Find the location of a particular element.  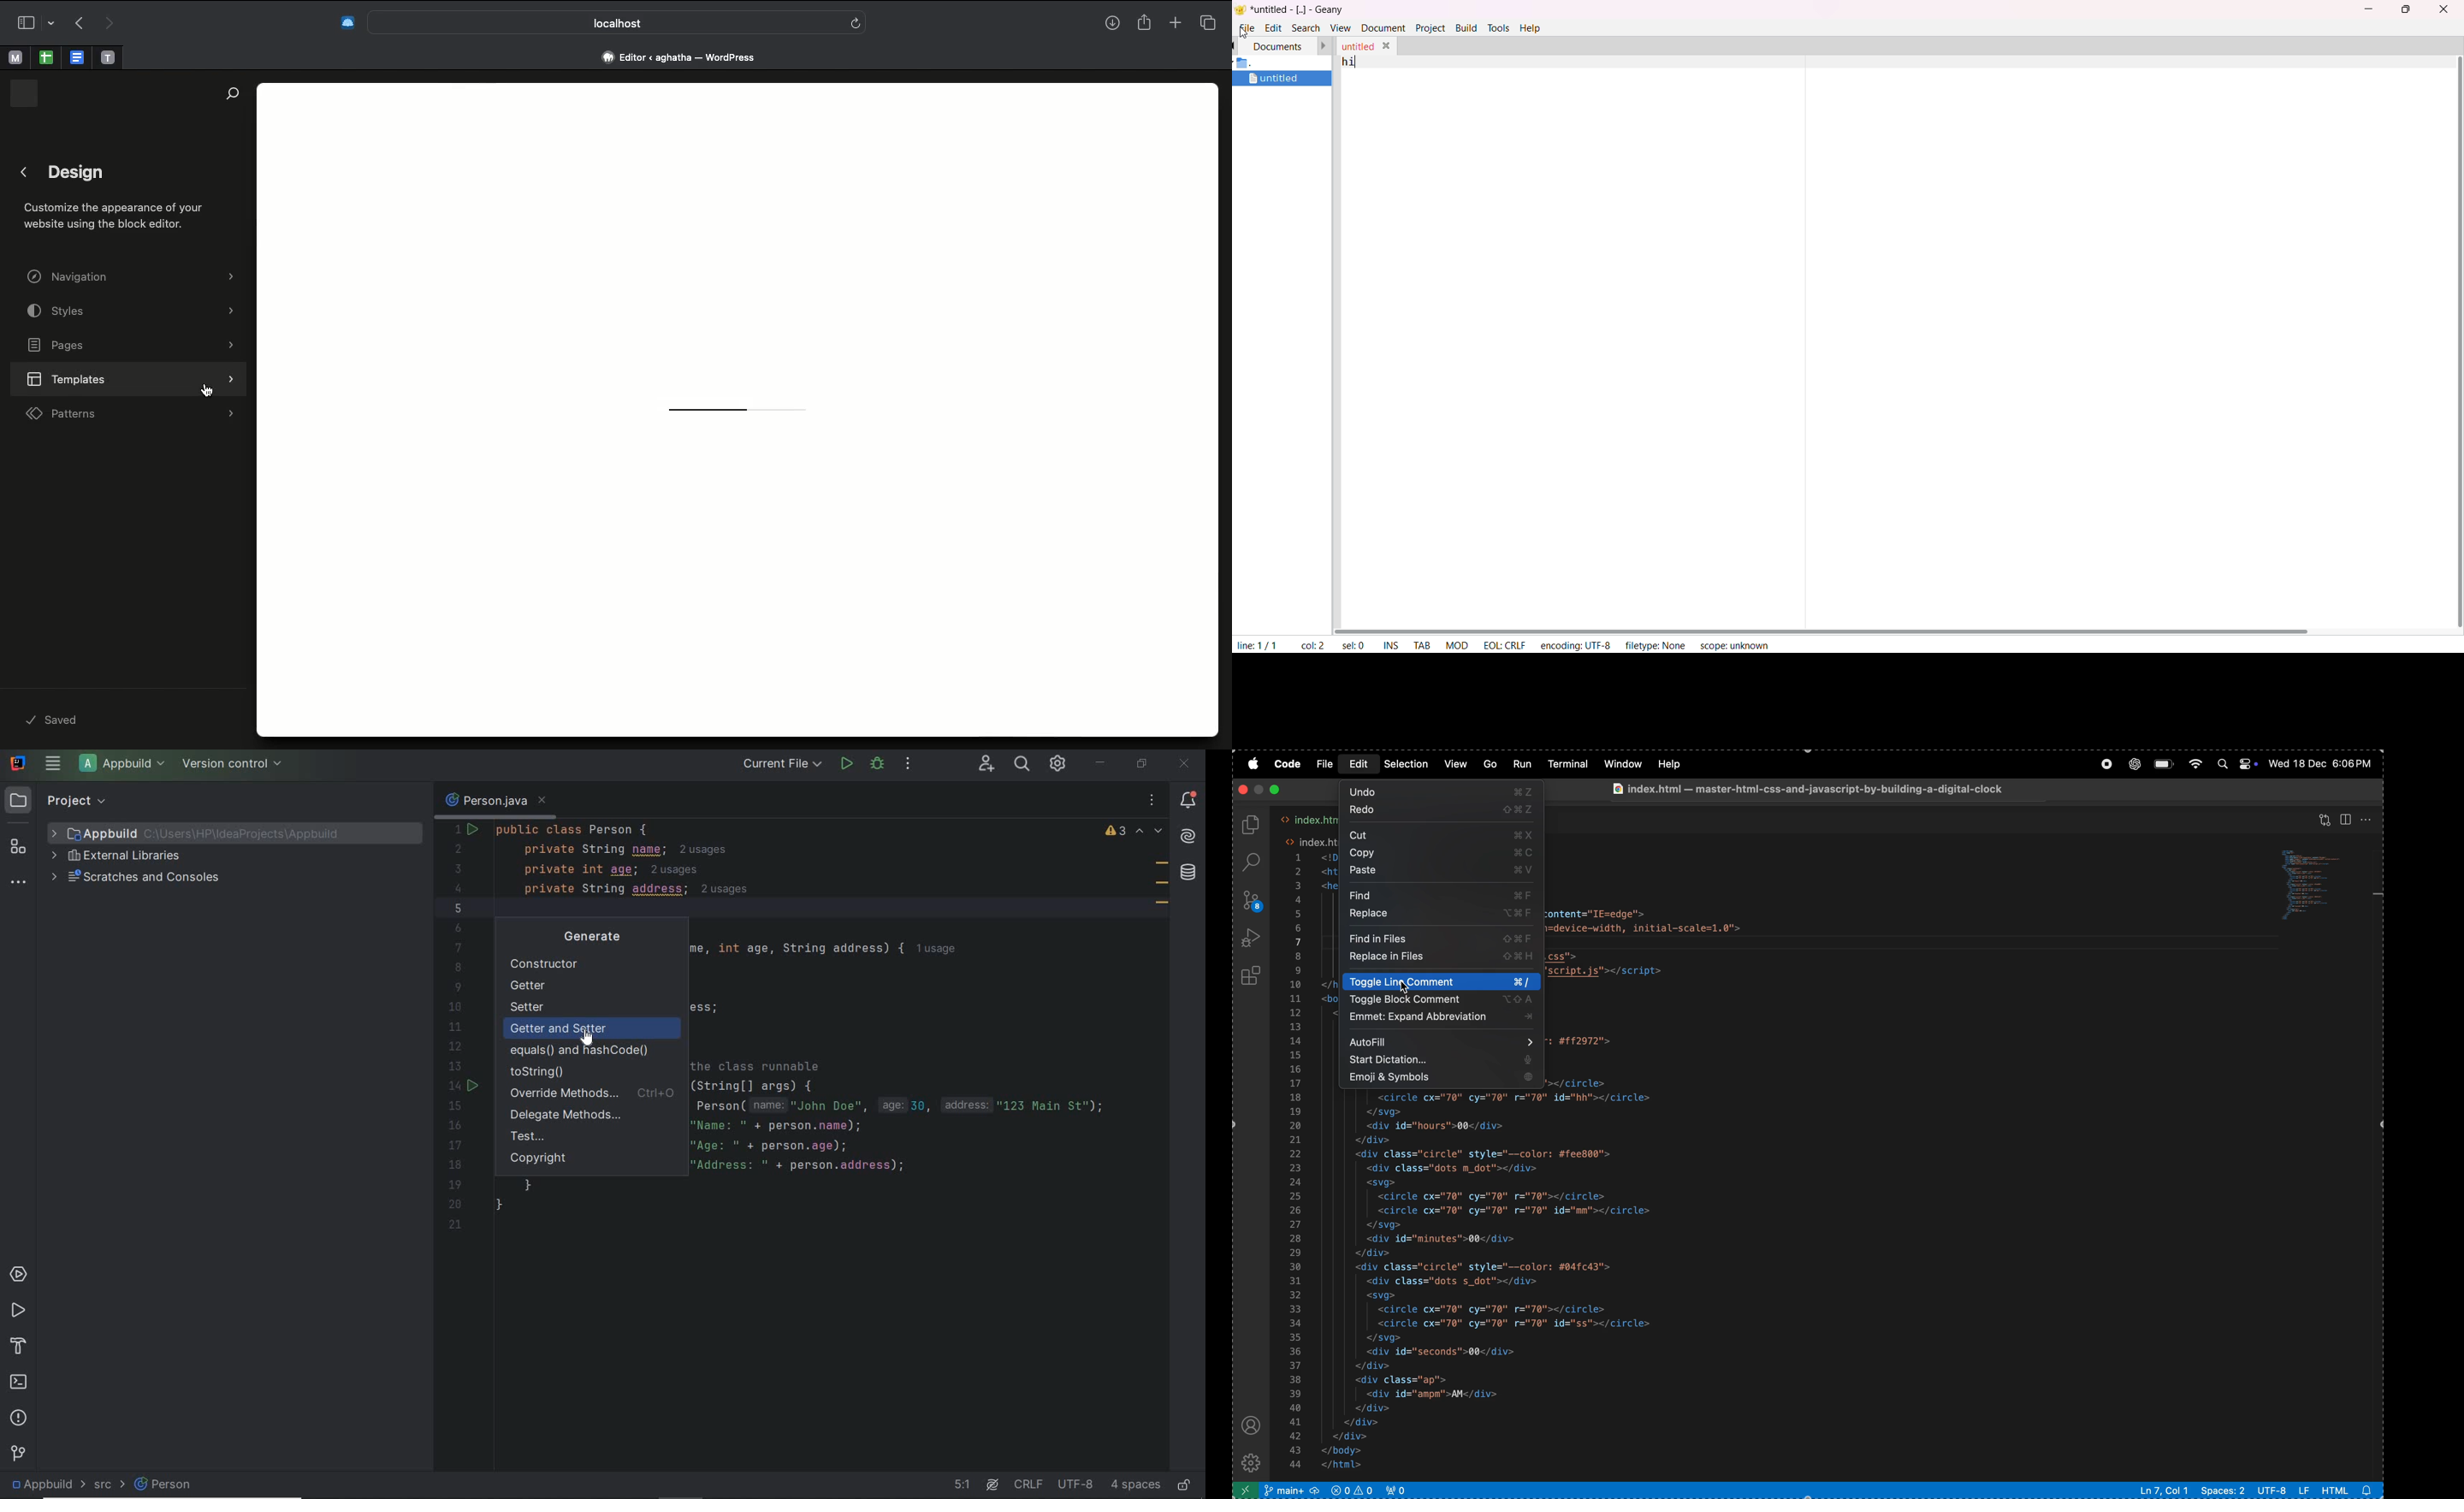

untitled is located at coordinates (1356, 44).